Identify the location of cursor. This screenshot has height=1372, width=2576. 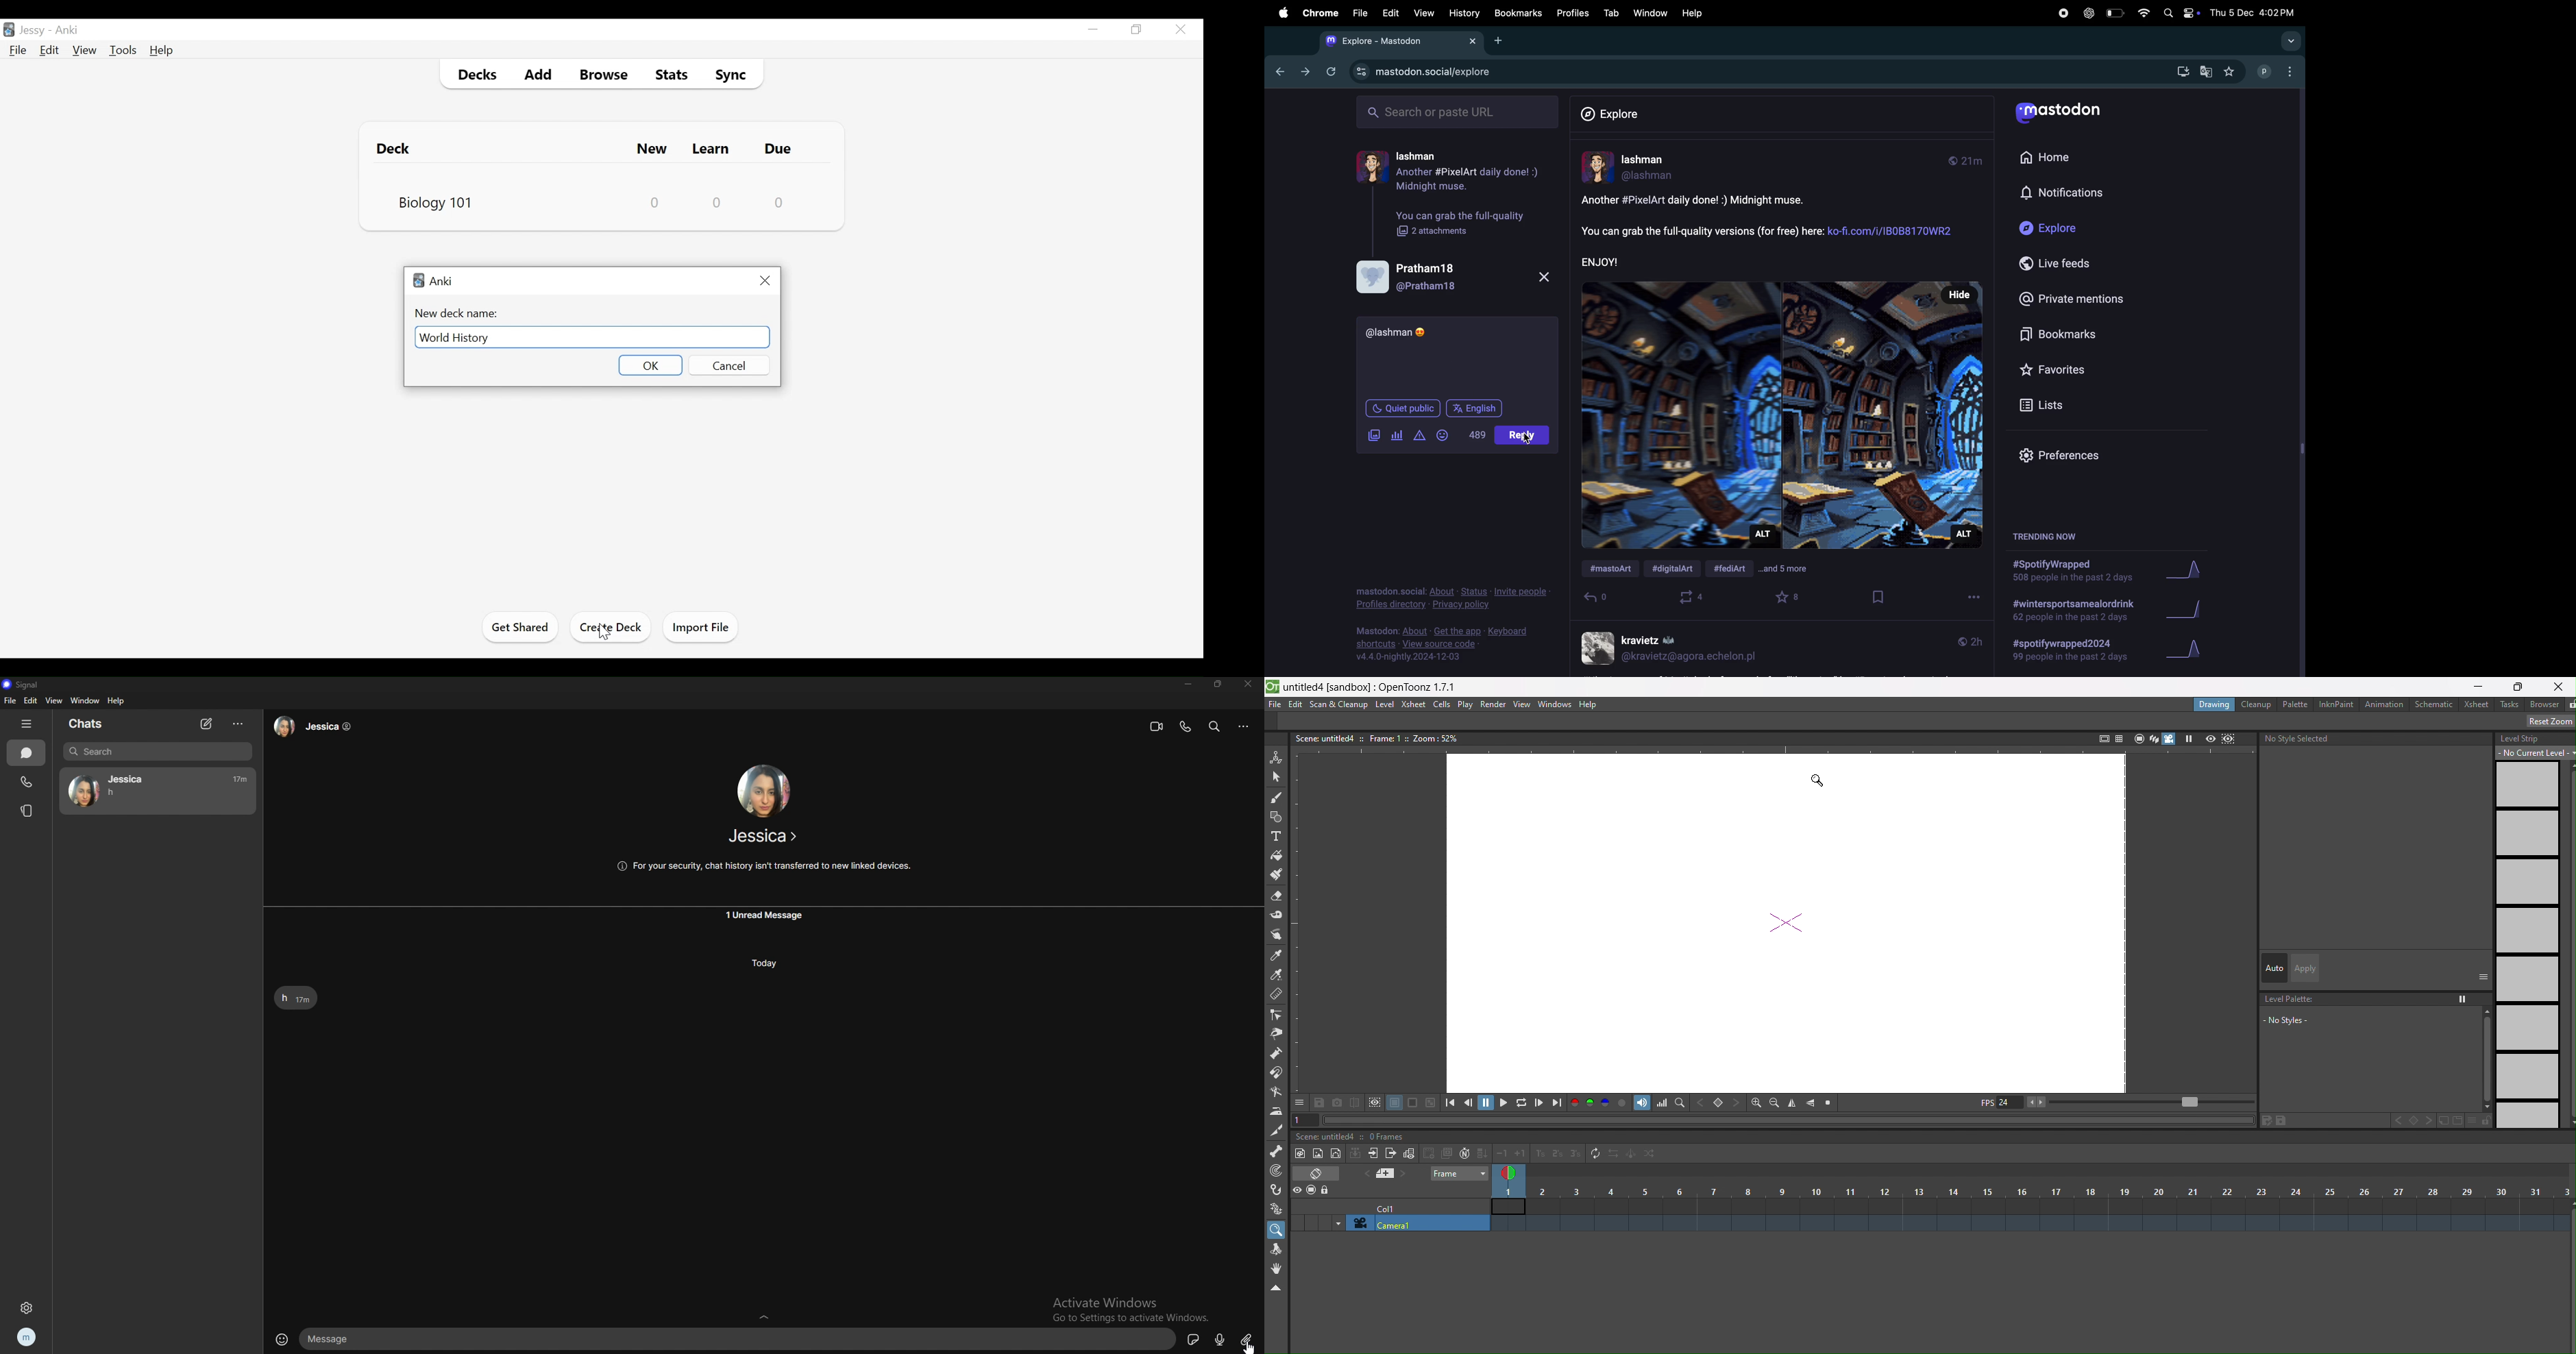
(1251, 1347).